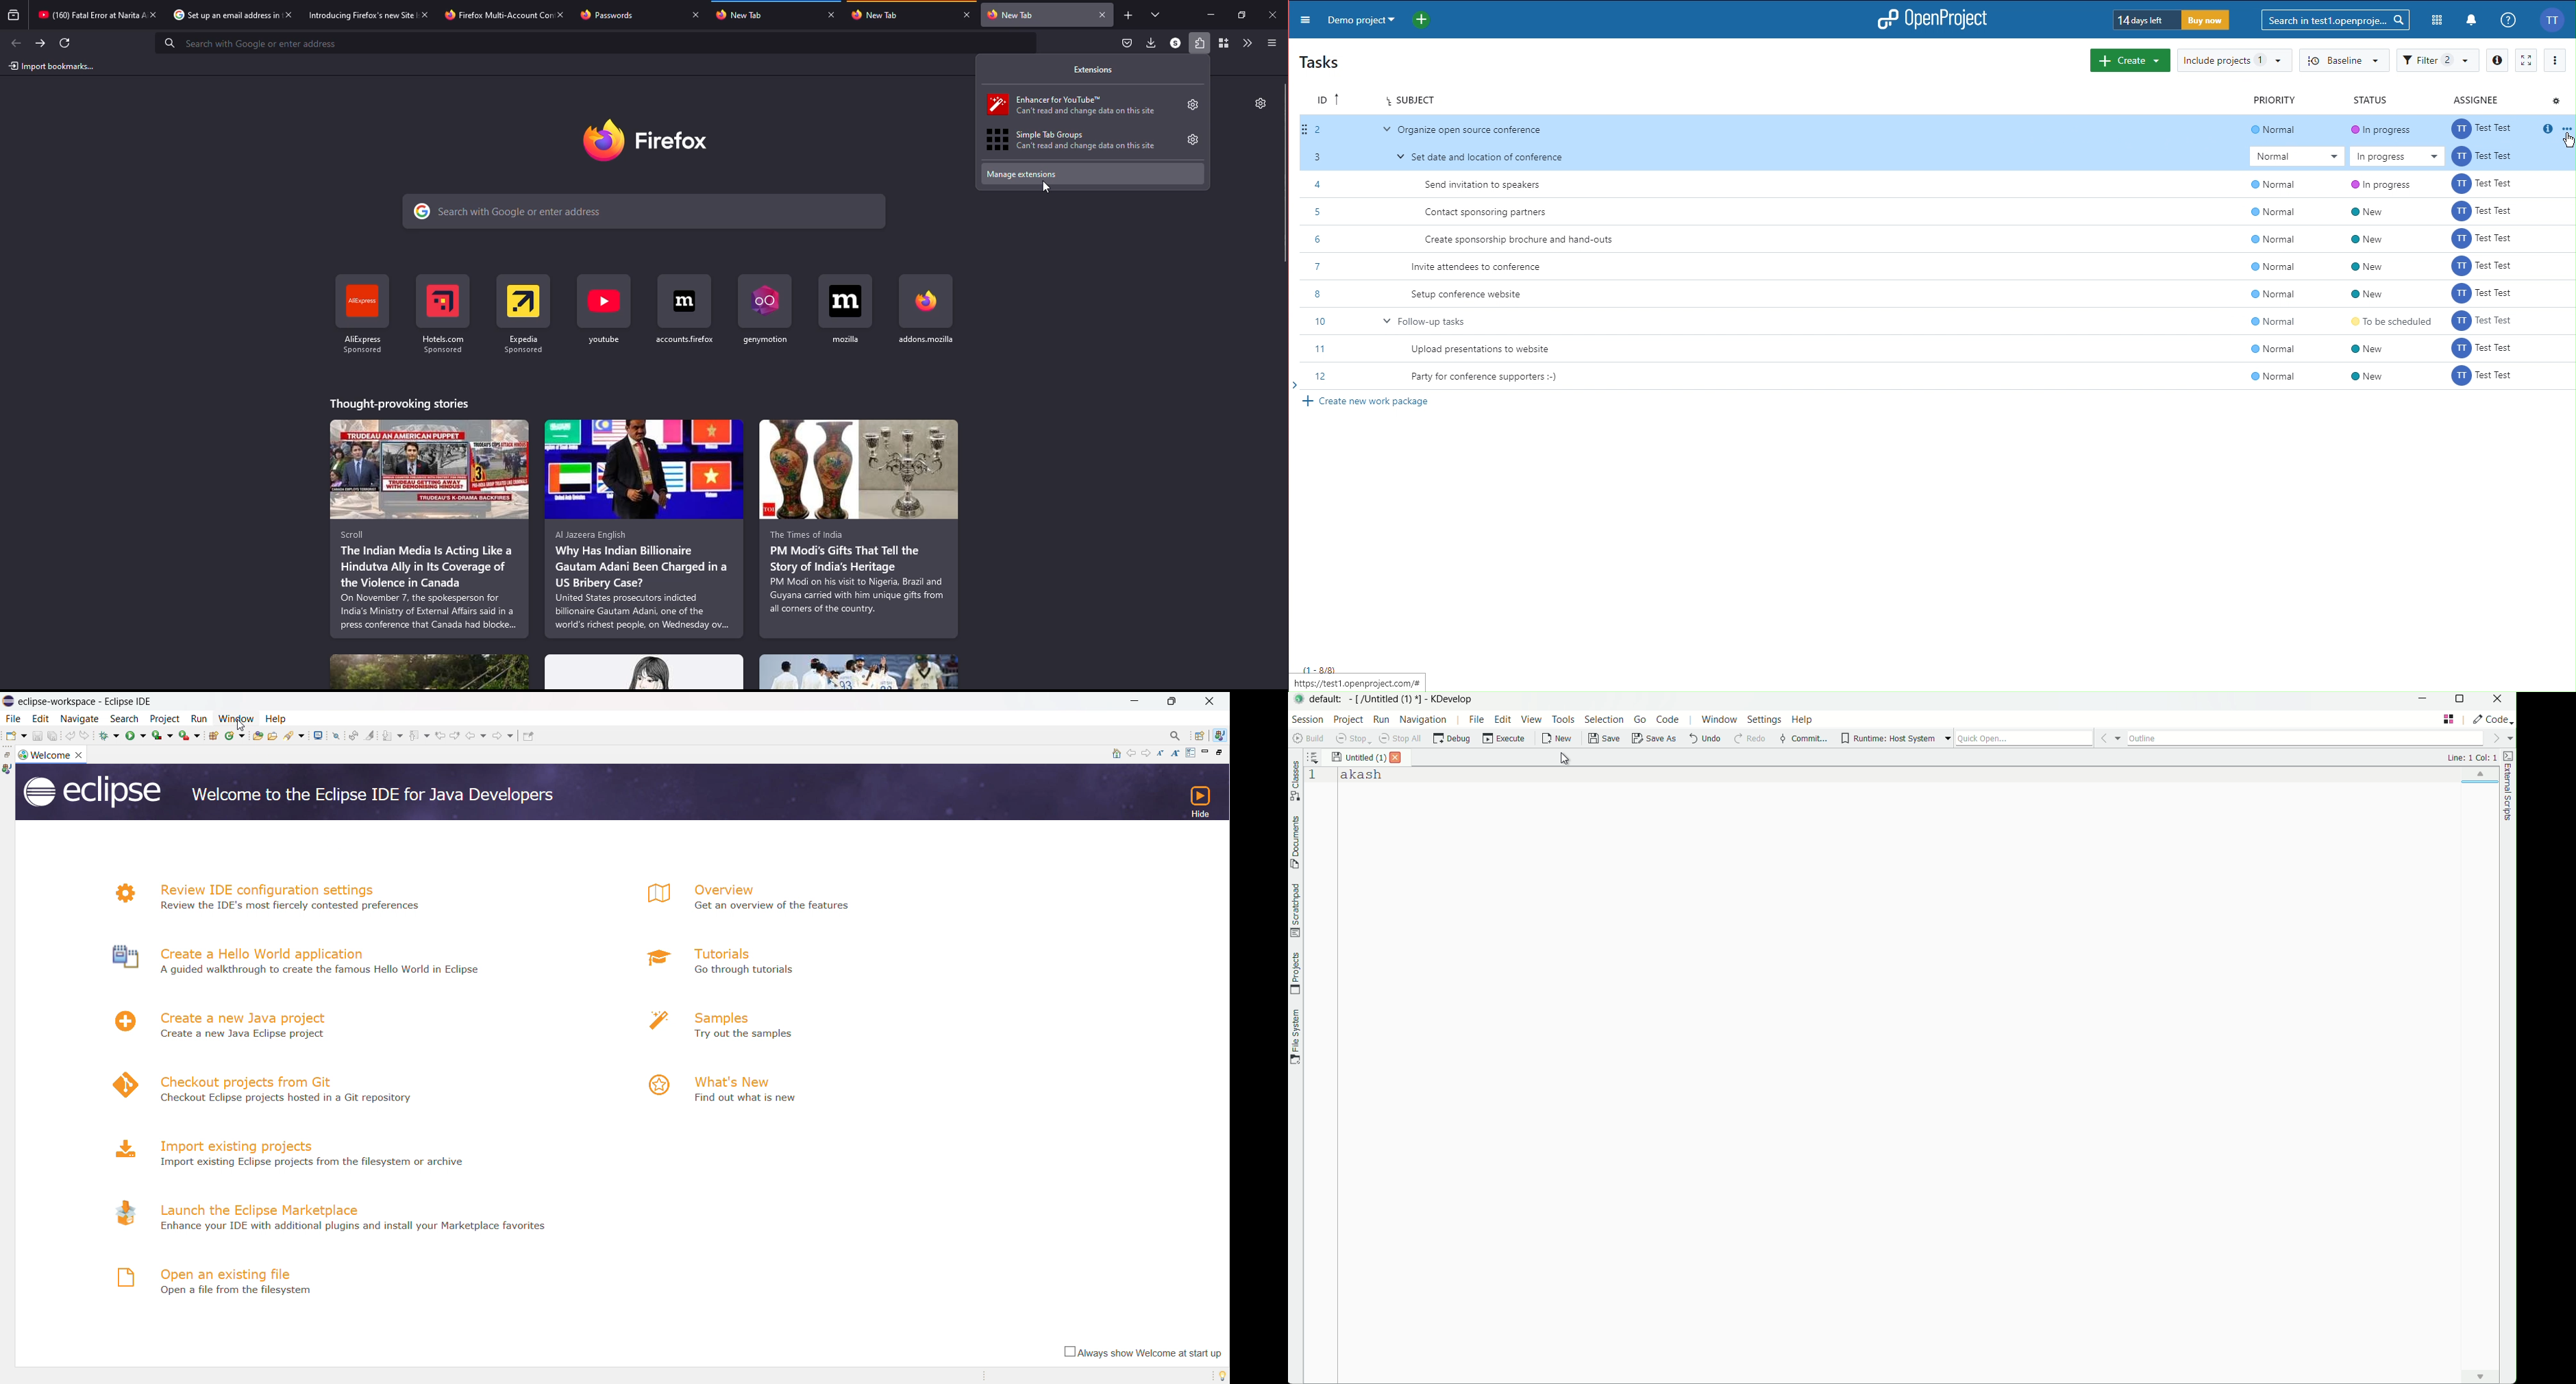  Describe the element at coordinates (1222, 752) in the screenshot. I see `restore` at that location.